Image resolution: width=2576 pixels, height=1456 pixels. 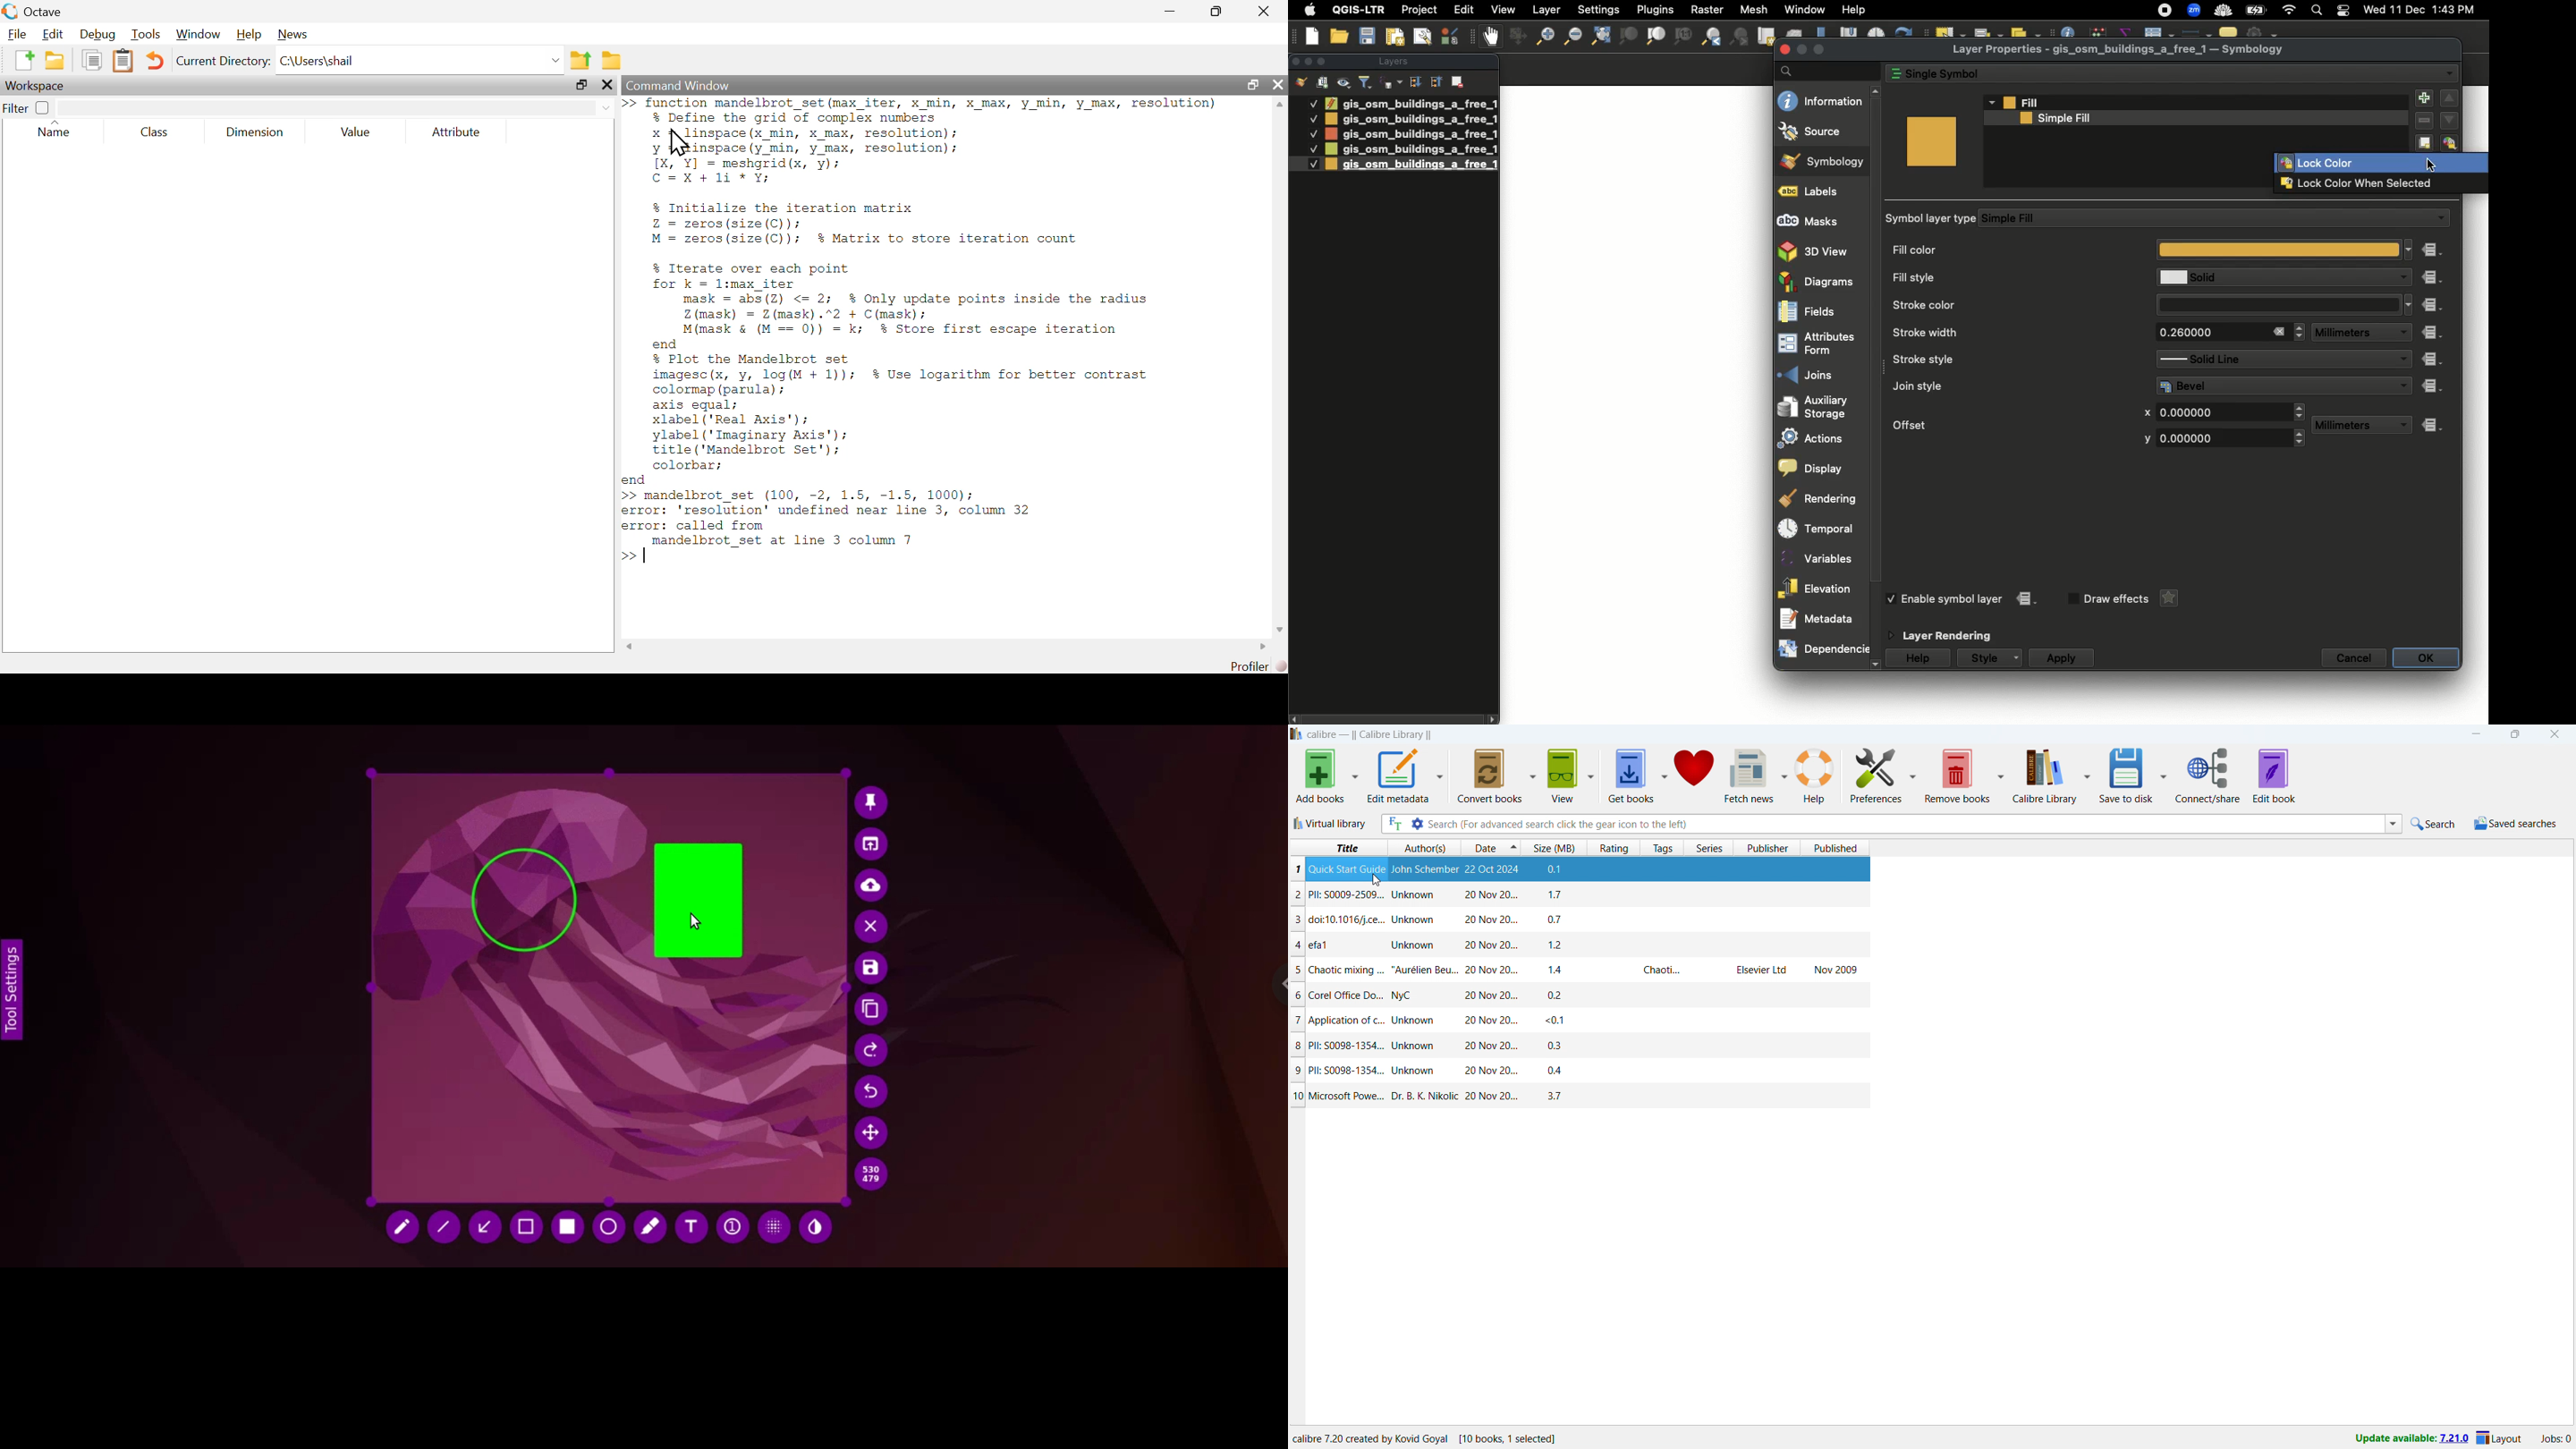 I want to click on C:\Users\shail, so click(x=420, y=60).